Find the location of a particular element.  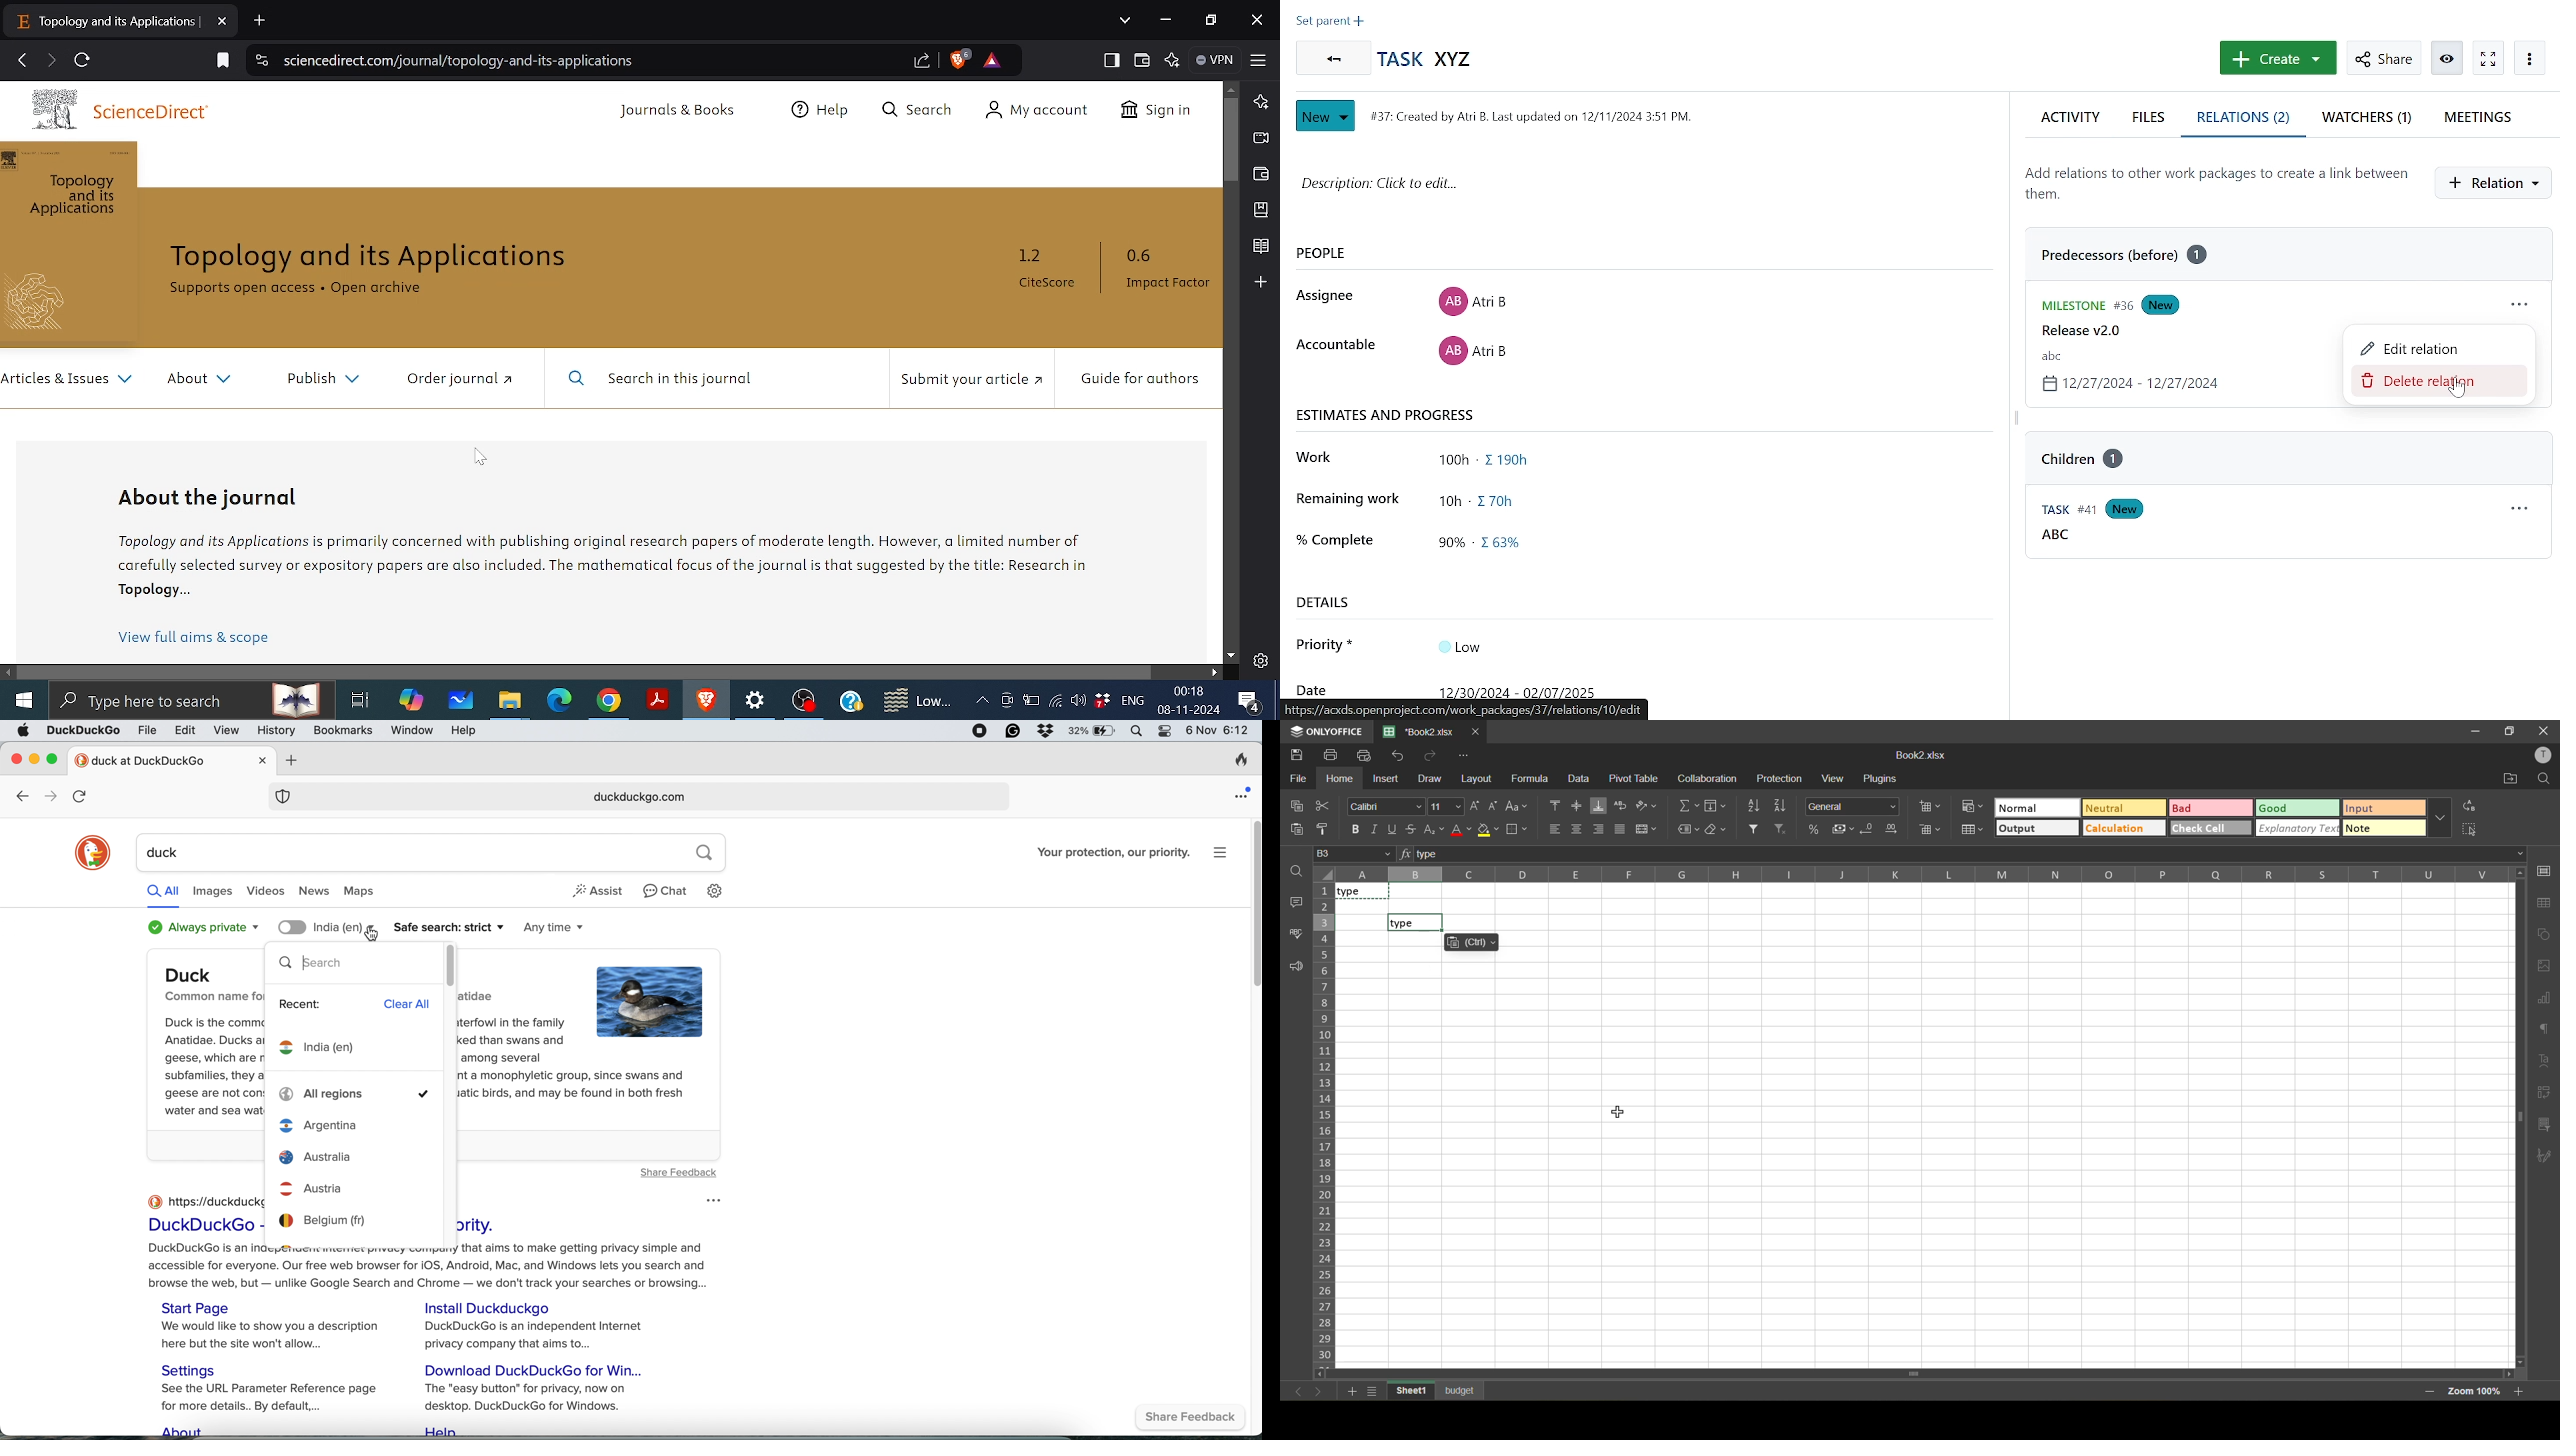

Add to sidebar is located at coordinates (1262, 283).